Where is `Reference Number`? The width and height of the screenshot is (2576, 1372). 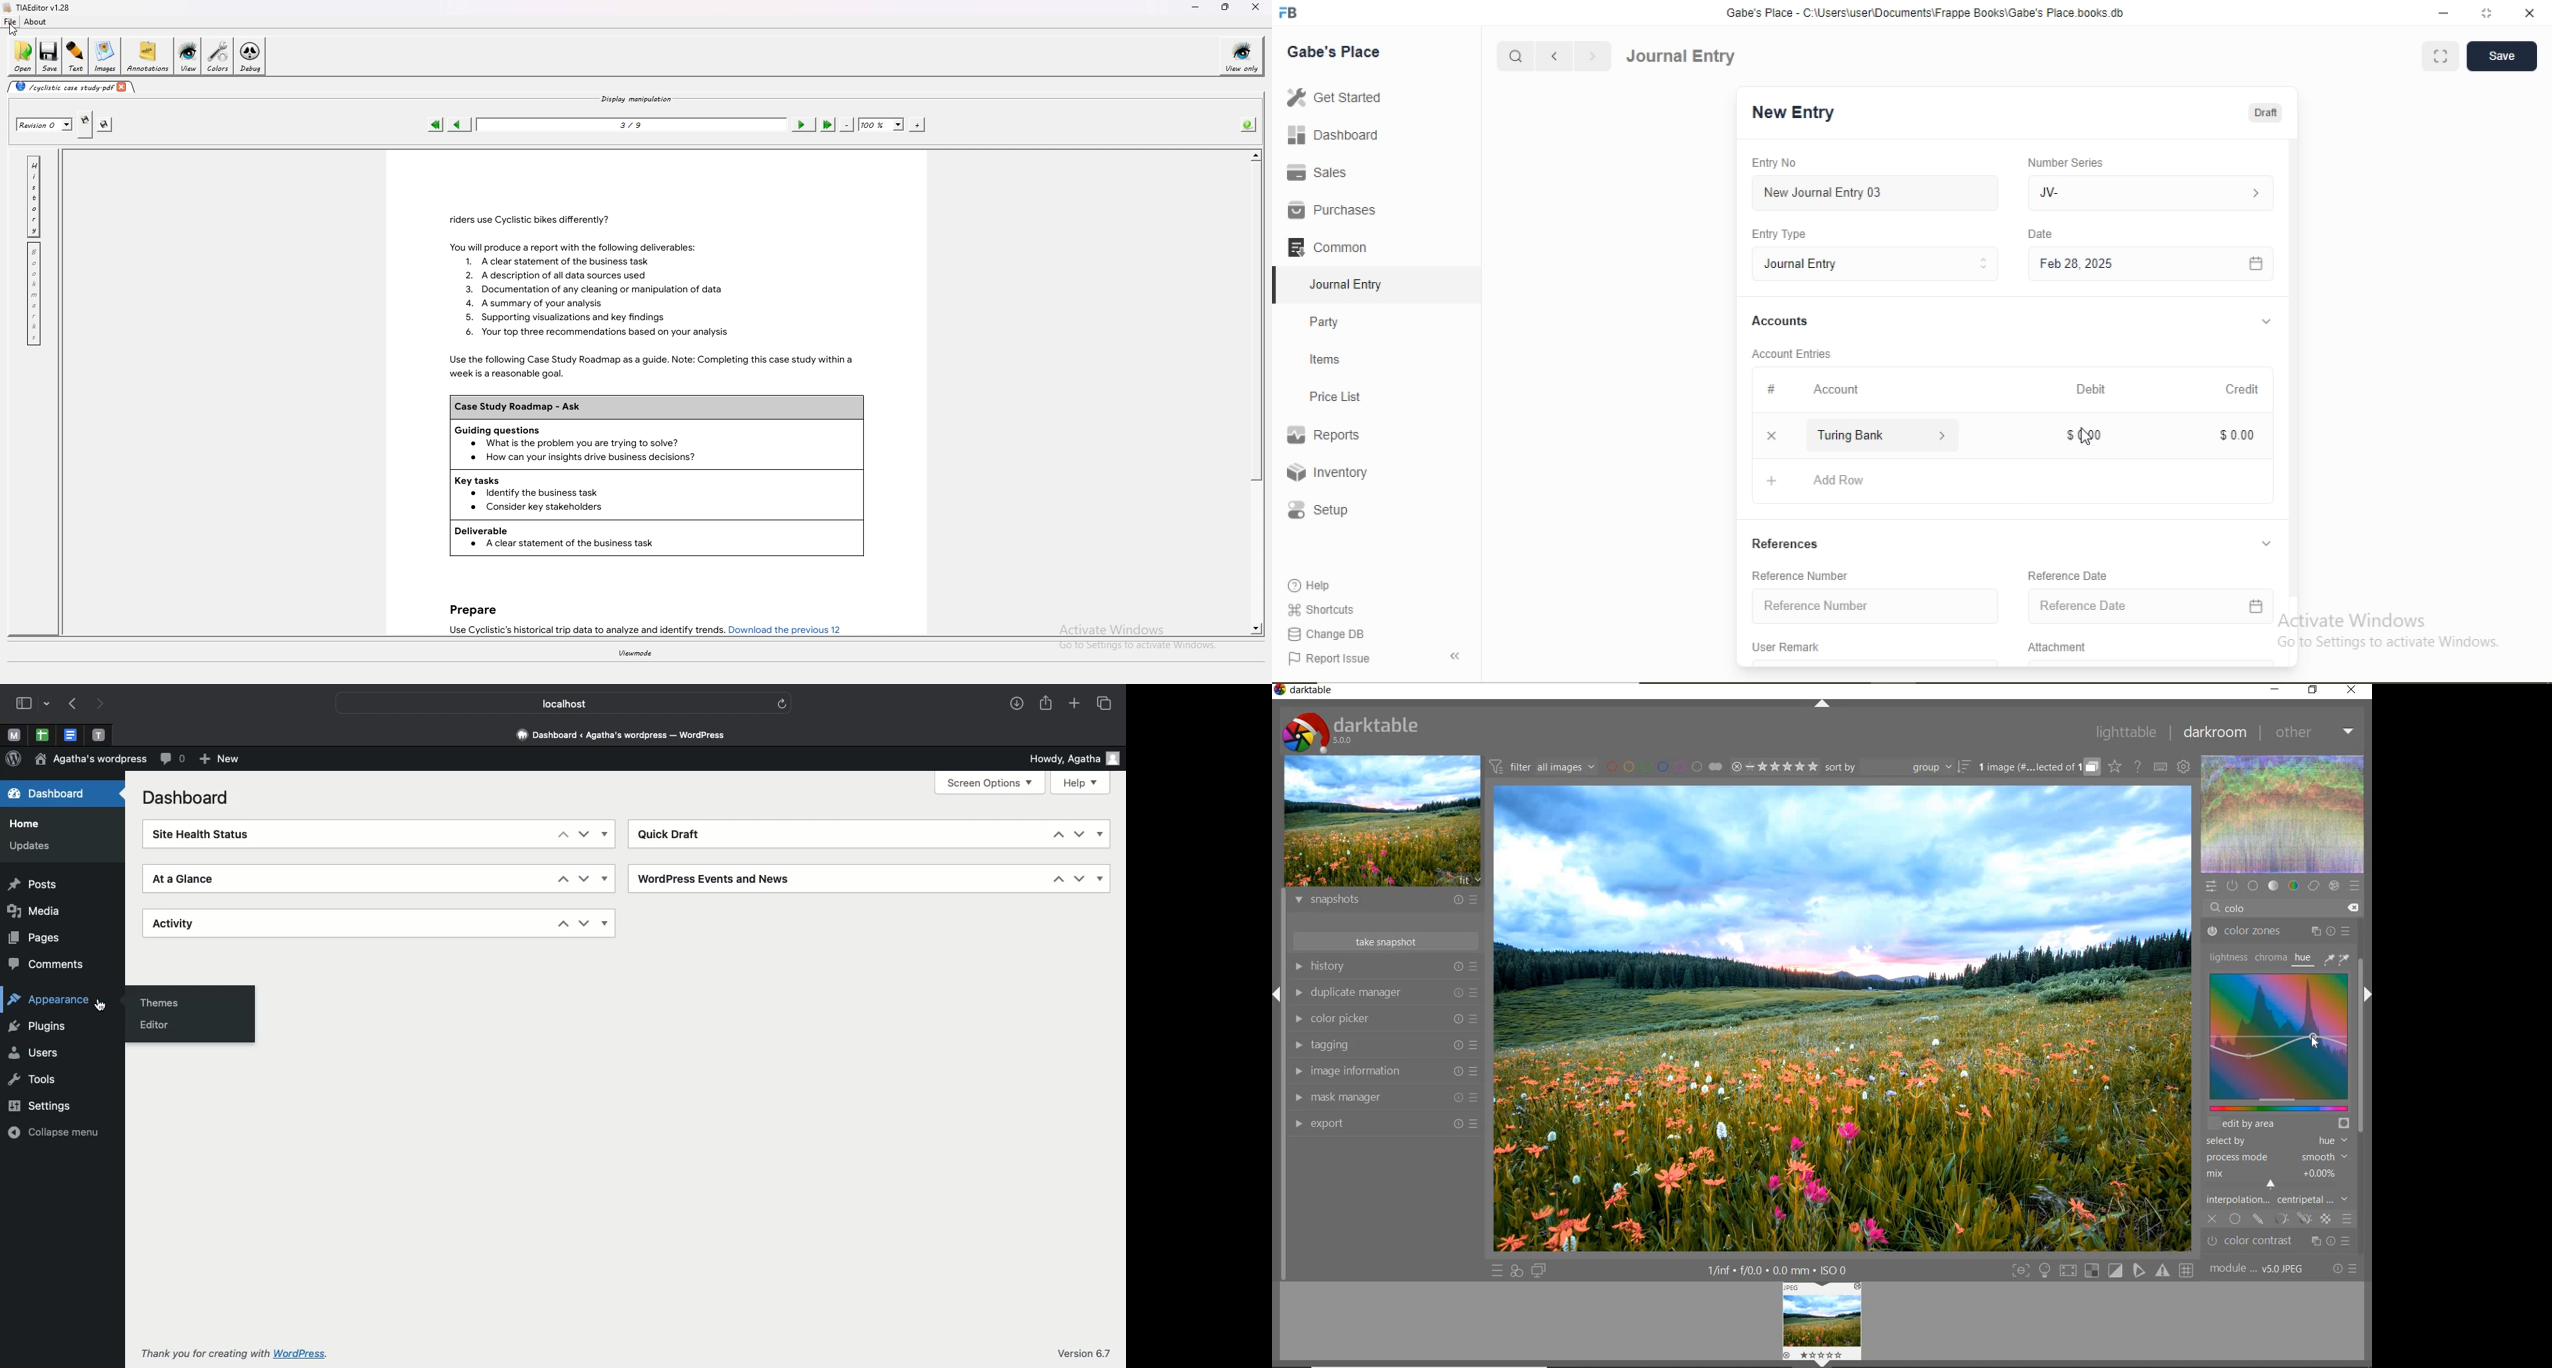
Reference Number is located at coordinates (1816, 604).